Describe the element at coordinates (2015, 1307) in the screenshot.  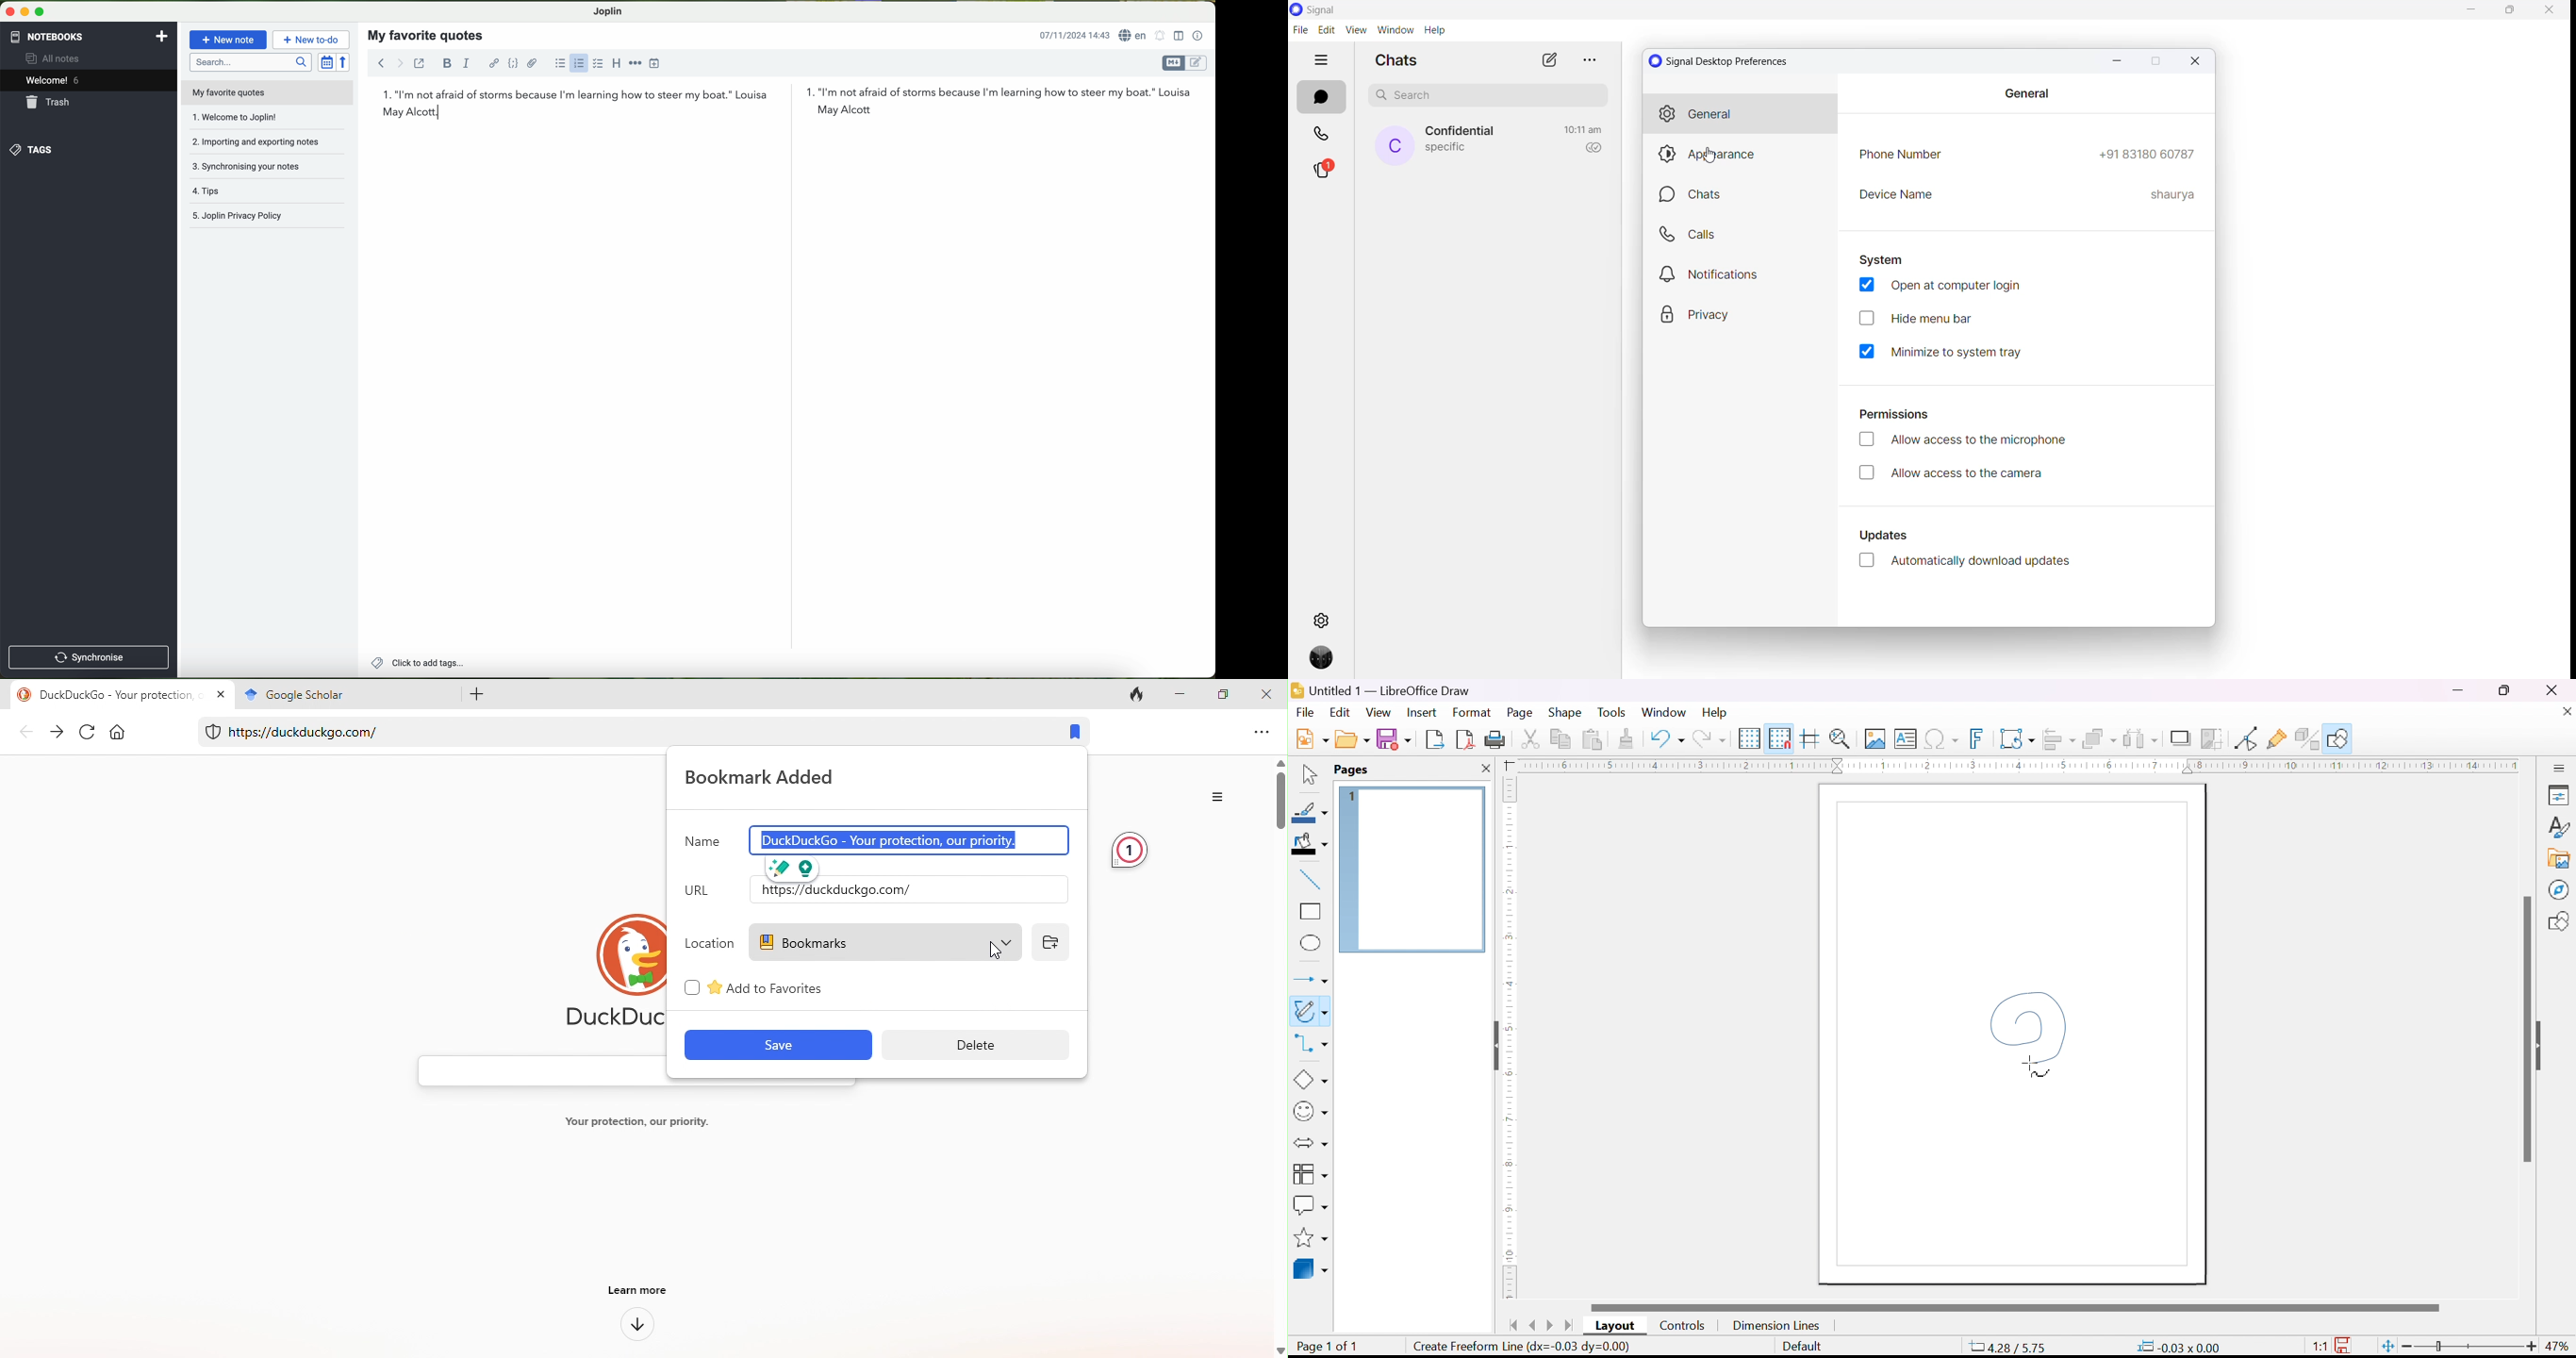
I see `scroll bar` at that location.